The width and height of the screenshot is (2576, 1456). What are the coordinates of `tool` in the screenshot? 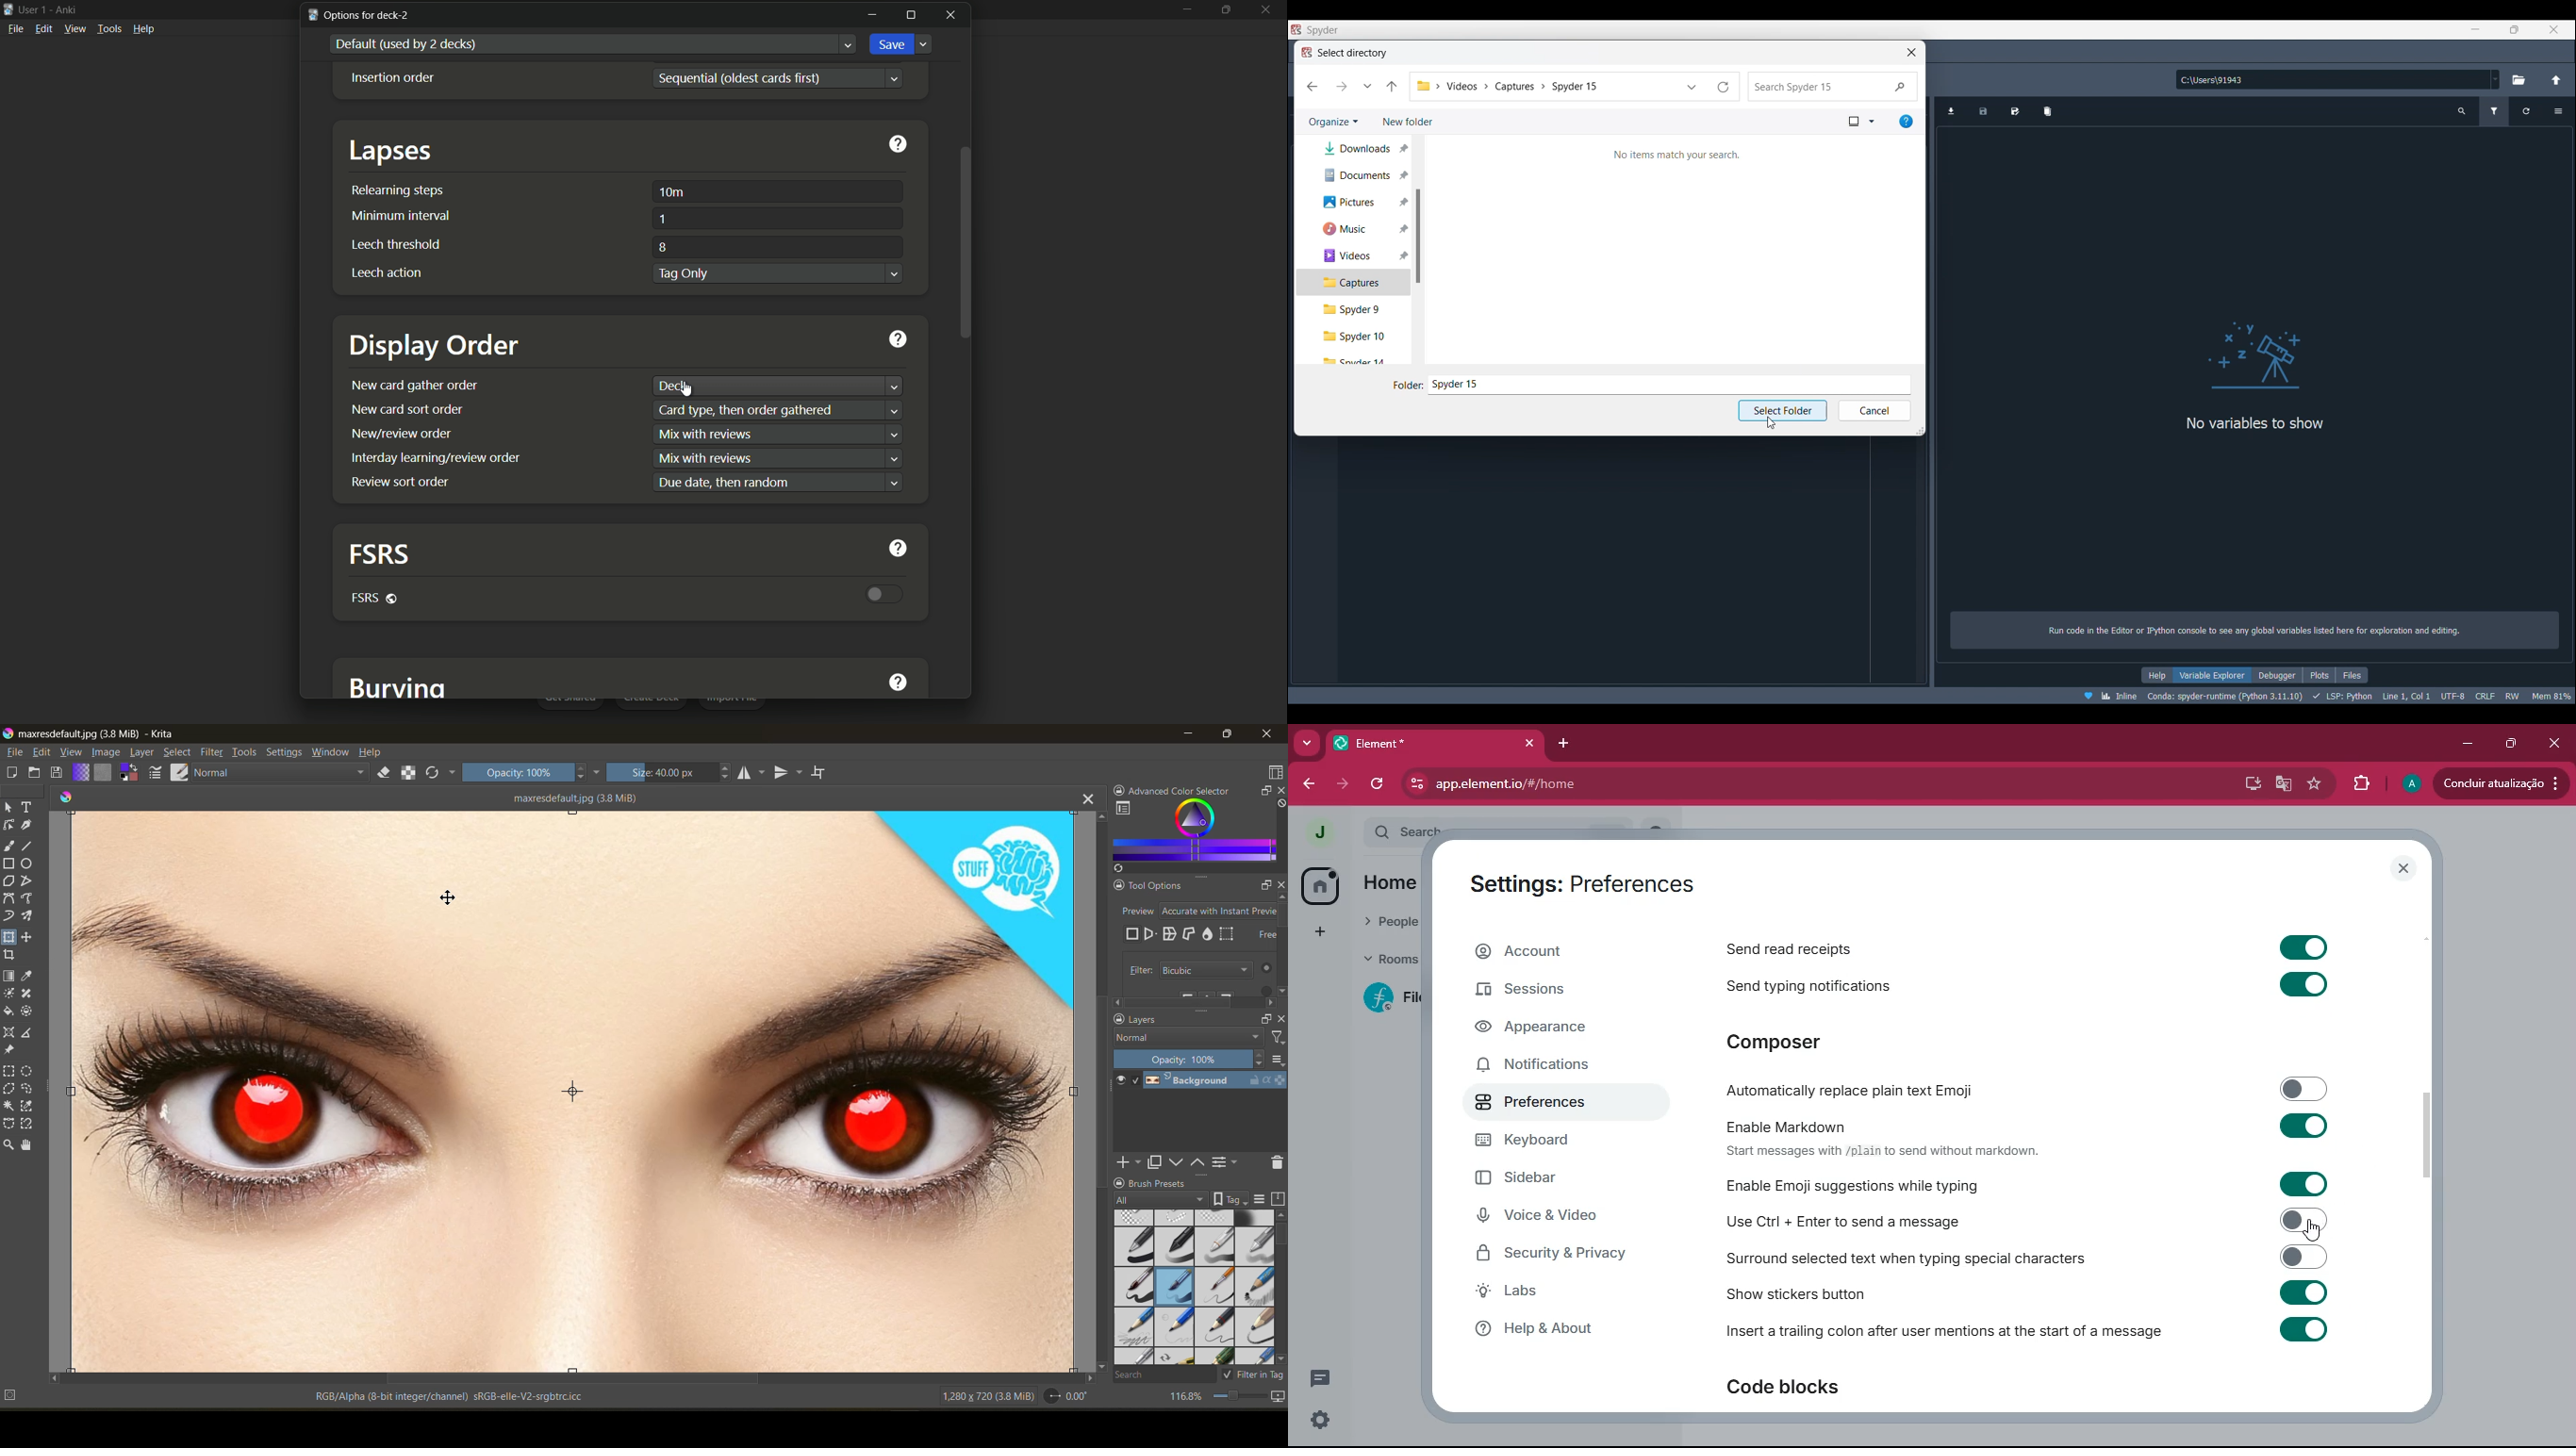 It's located at (28, 1090).